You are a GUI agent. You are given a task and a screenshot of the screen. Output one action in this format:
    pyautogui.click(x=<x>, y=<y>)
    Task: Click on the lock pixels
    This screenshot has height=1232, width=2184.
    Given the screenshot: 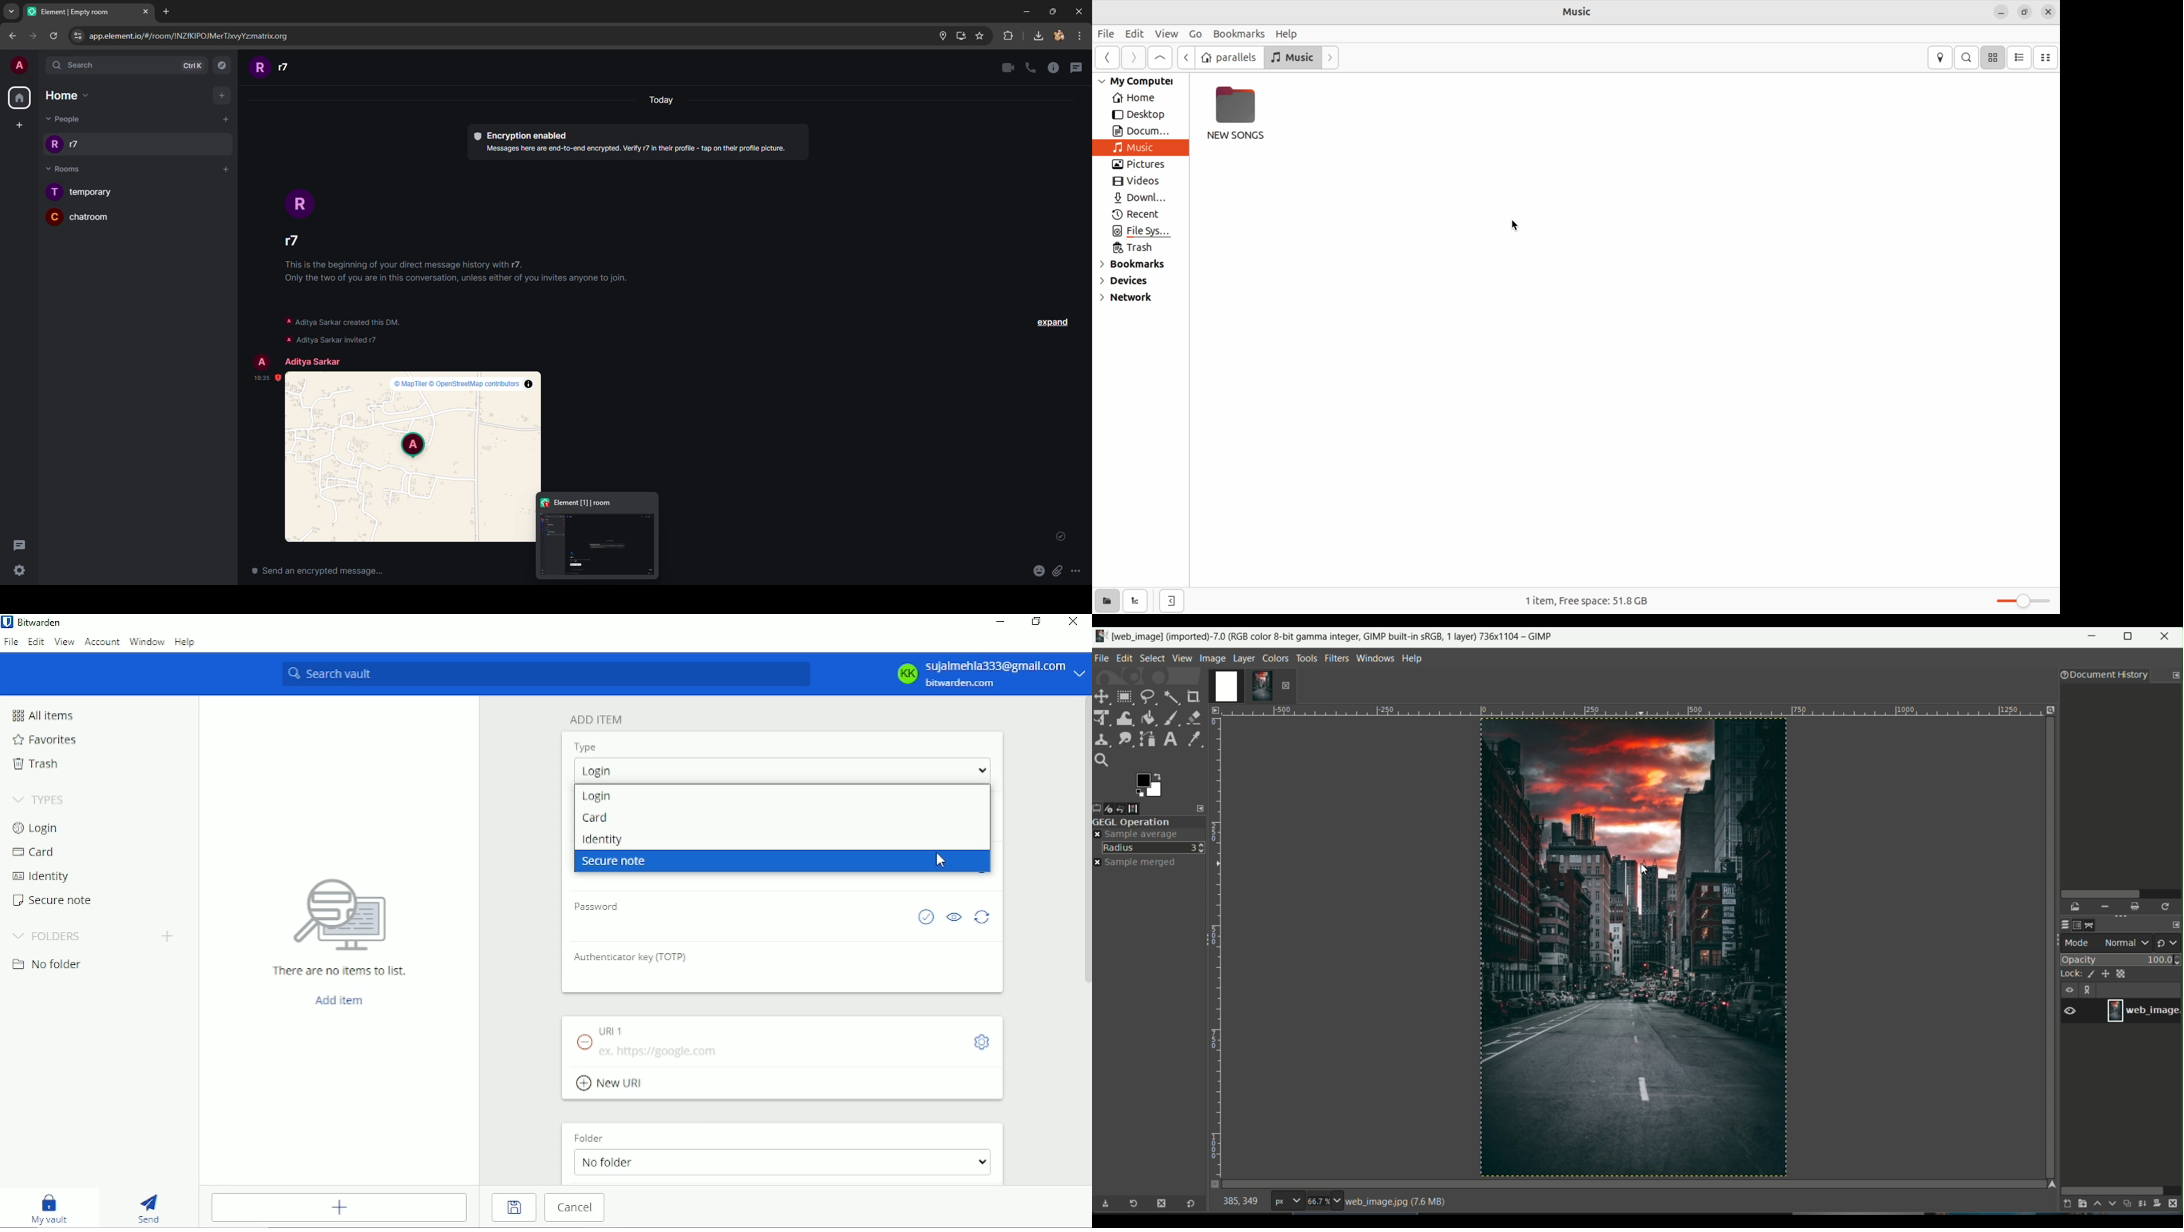 What is the action you would take?
    pyautogui.click(x=2088, y=975)
    